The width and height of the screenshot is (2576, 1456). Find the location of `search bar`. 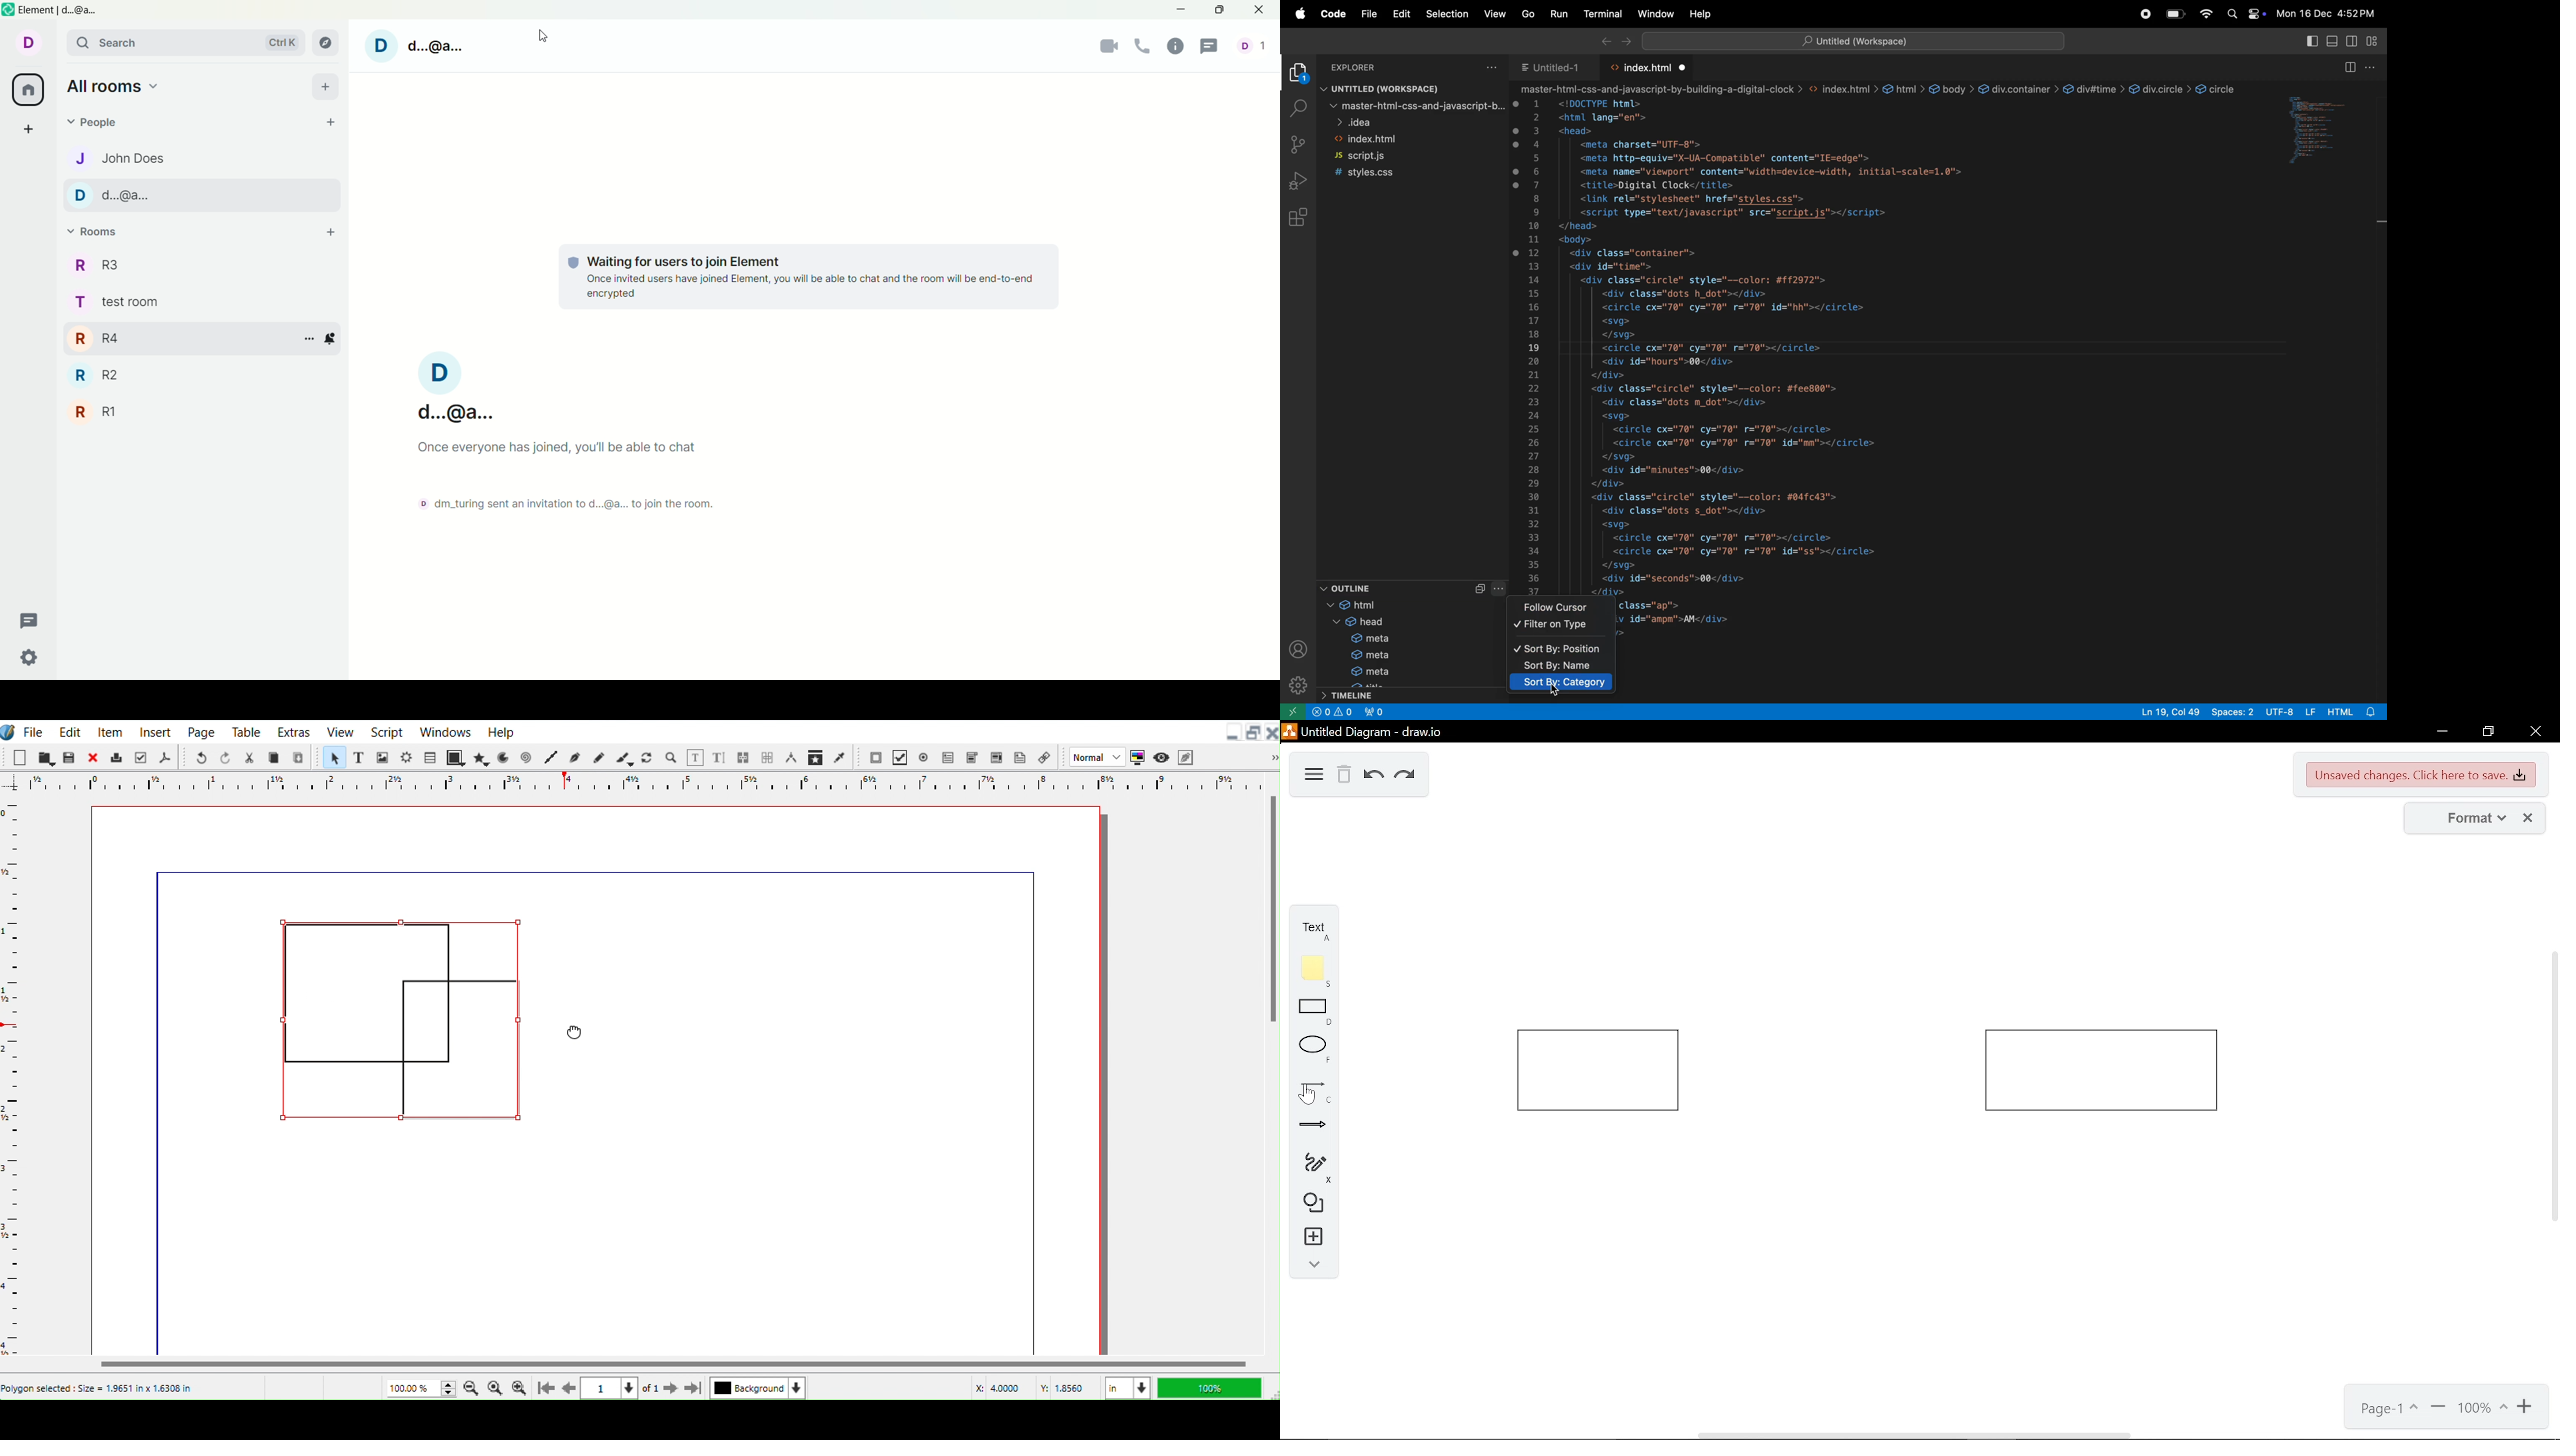

search bar is located at coordinates (1857, 40).